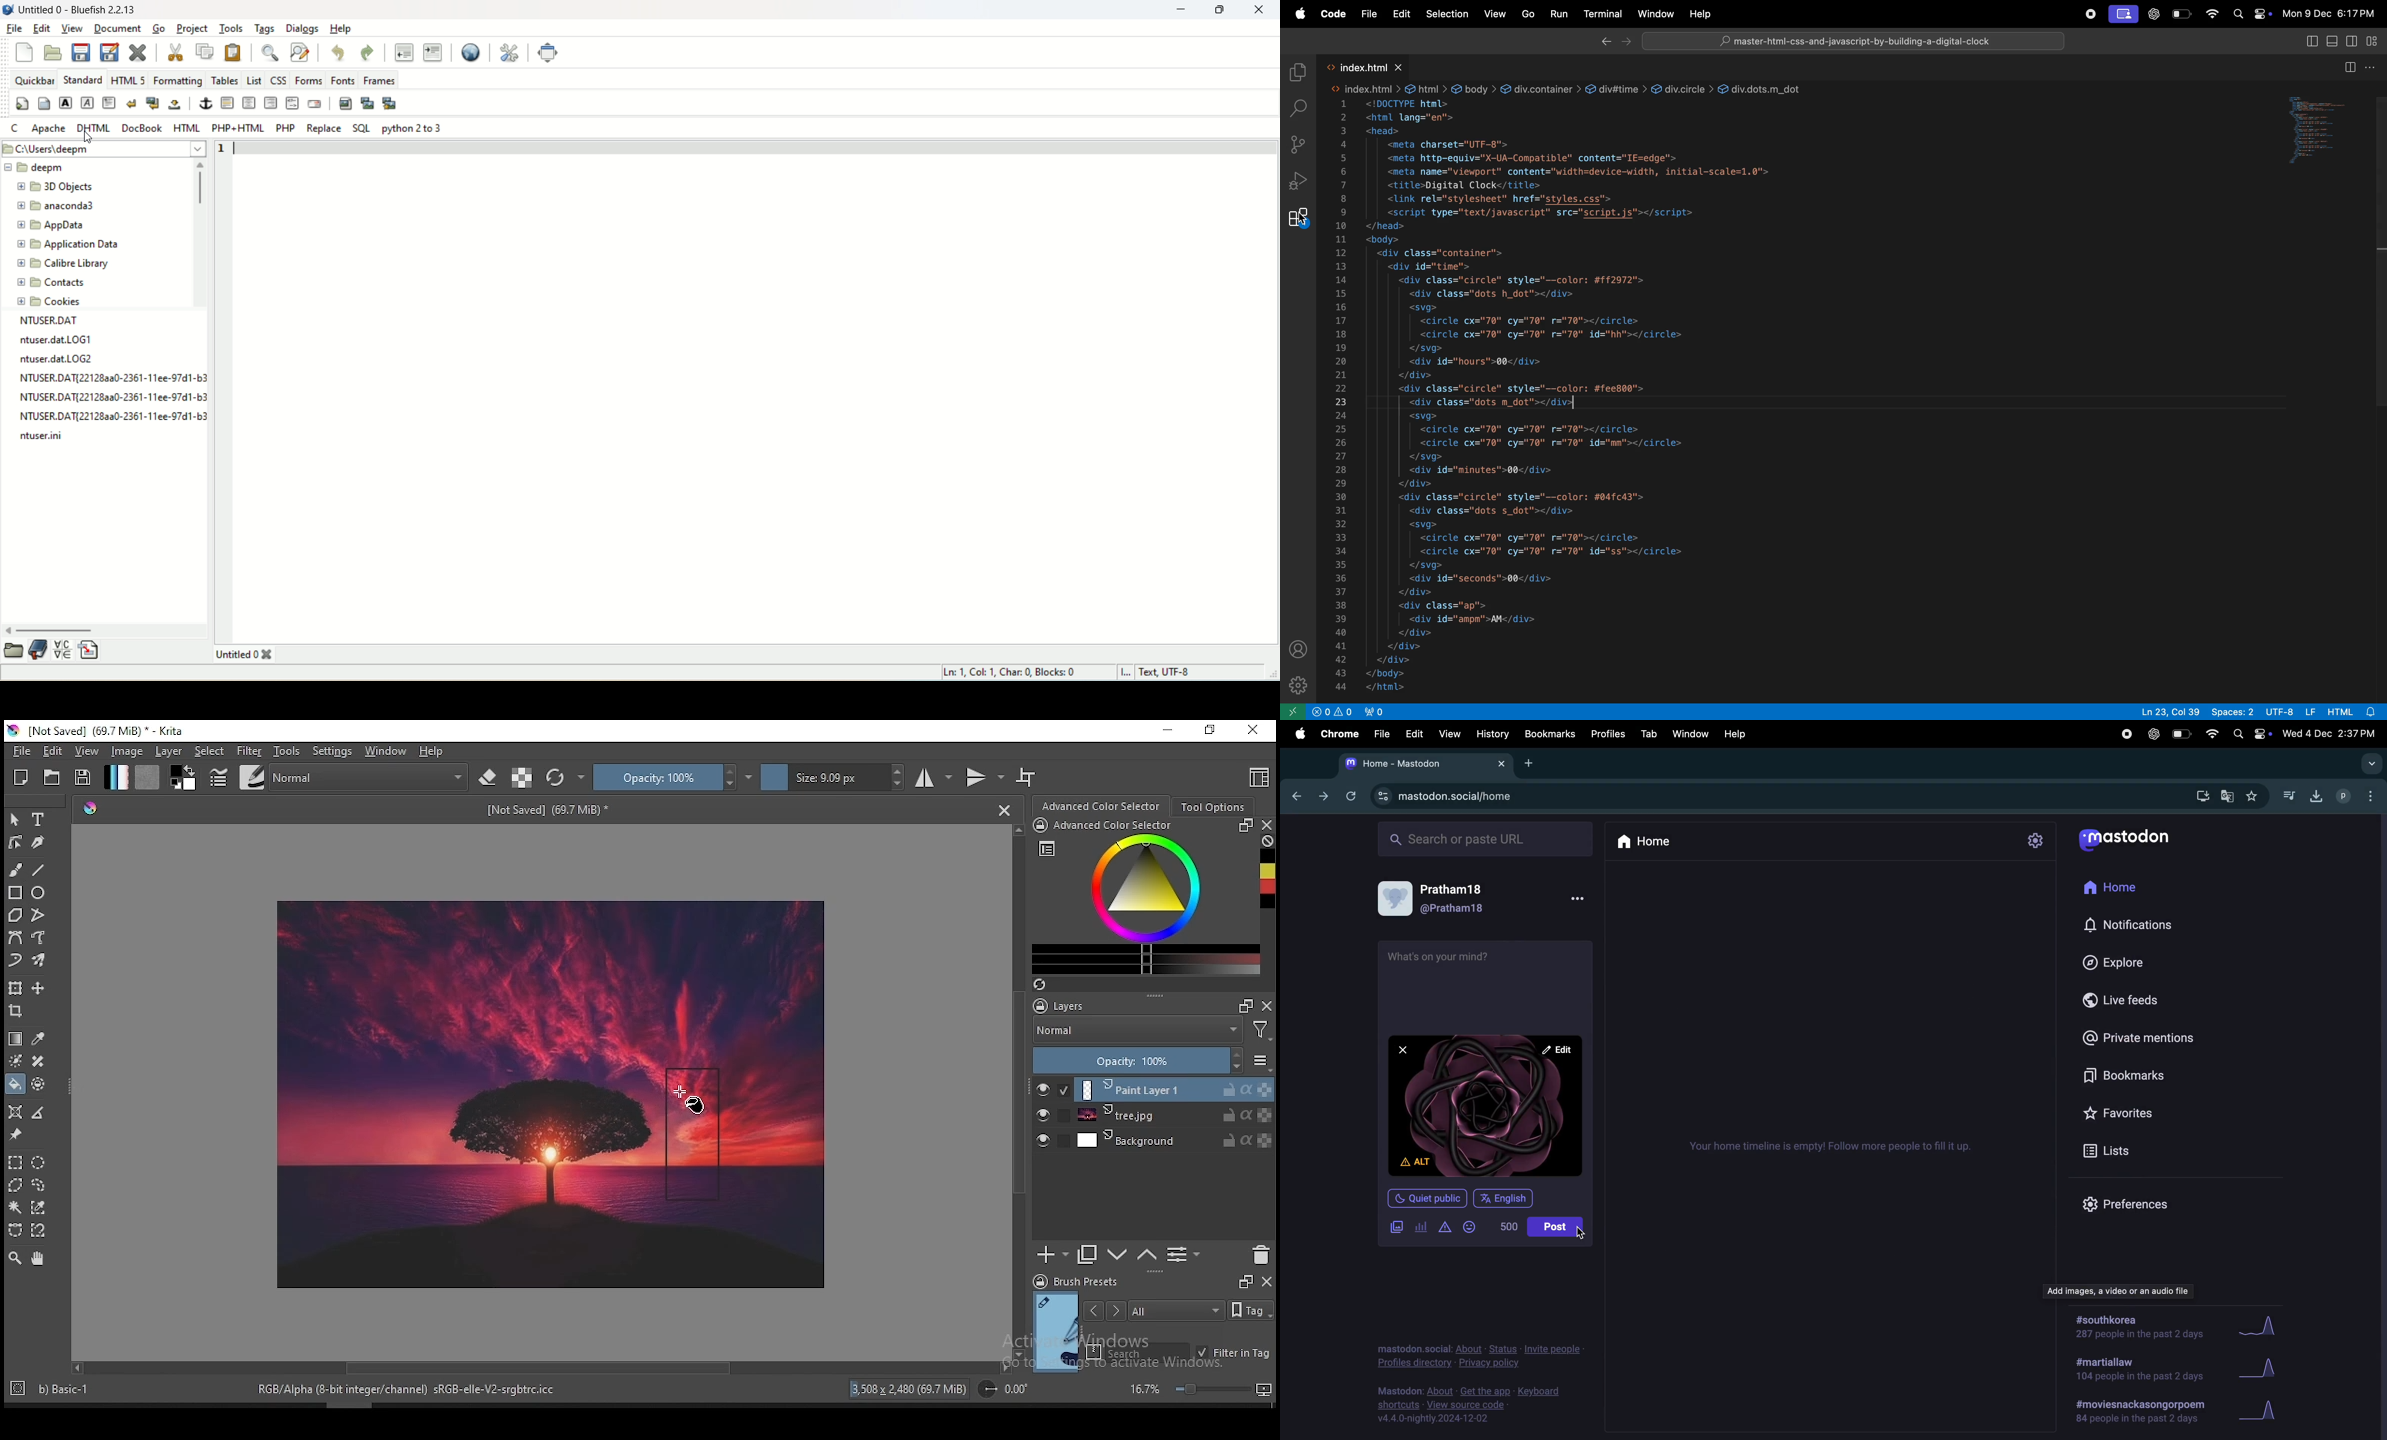 The width and height of the screenshot is (2408, 1456). I want to click on bezier curve tool, so click(16, 938).